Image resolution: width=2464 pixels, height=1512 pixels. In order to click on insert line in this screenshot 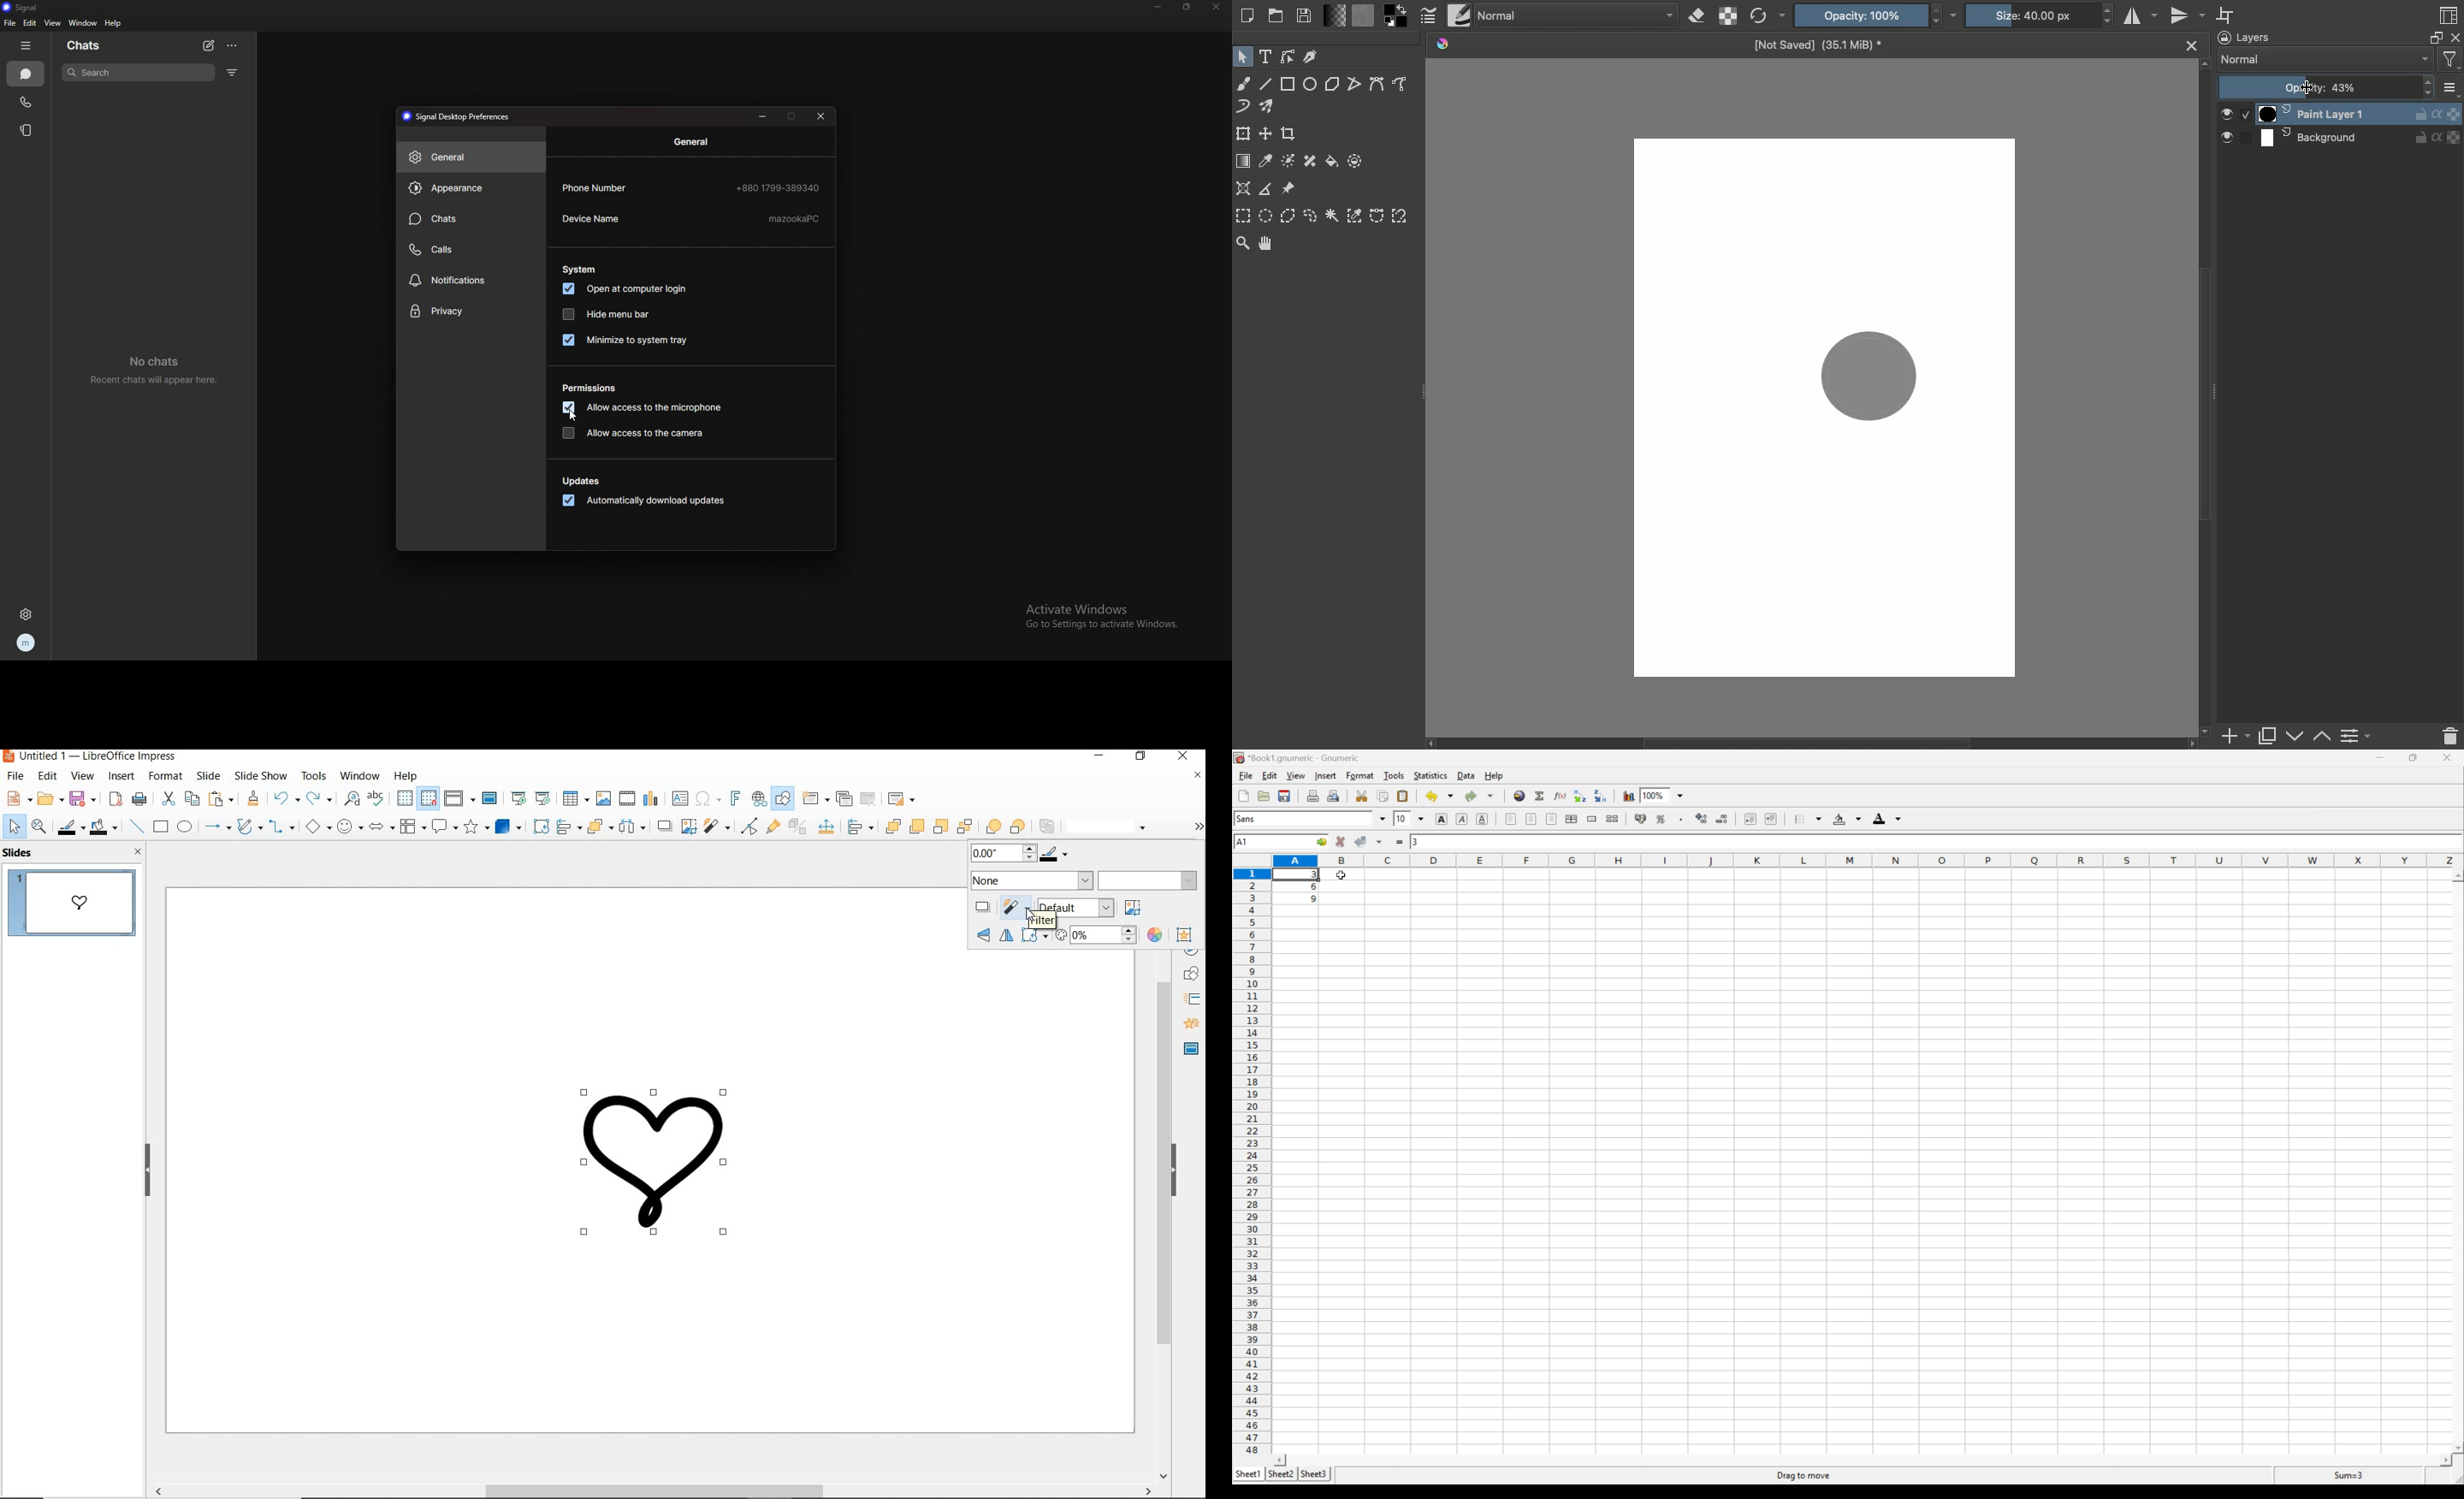, I will do `click(136, 827)`.